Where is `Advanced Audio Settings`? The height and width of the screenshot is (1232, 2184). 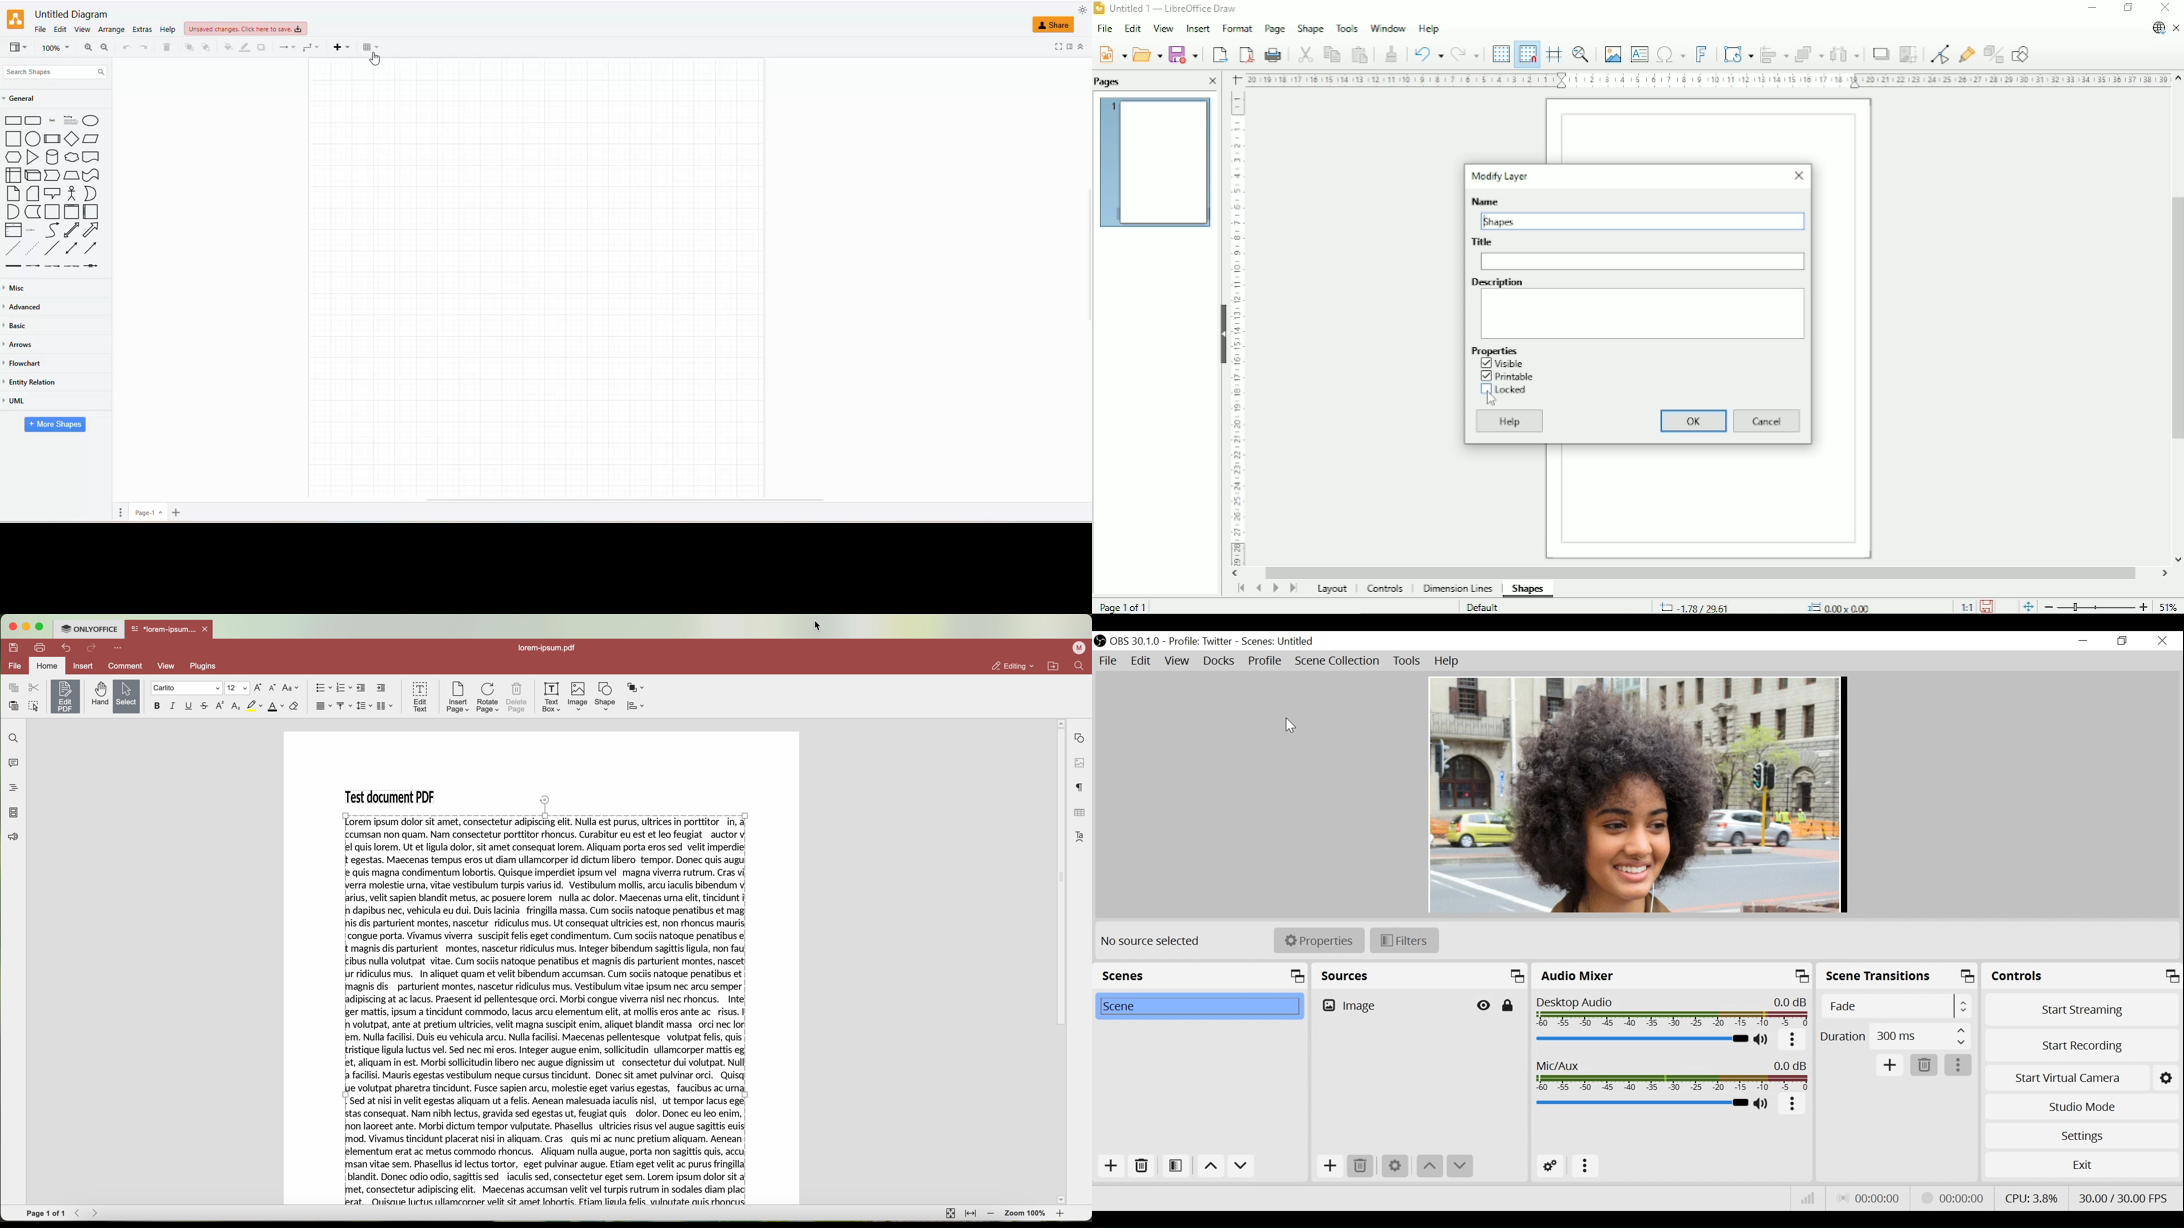 Advanced Audio Settings is located at coordinates (1551, 1166).